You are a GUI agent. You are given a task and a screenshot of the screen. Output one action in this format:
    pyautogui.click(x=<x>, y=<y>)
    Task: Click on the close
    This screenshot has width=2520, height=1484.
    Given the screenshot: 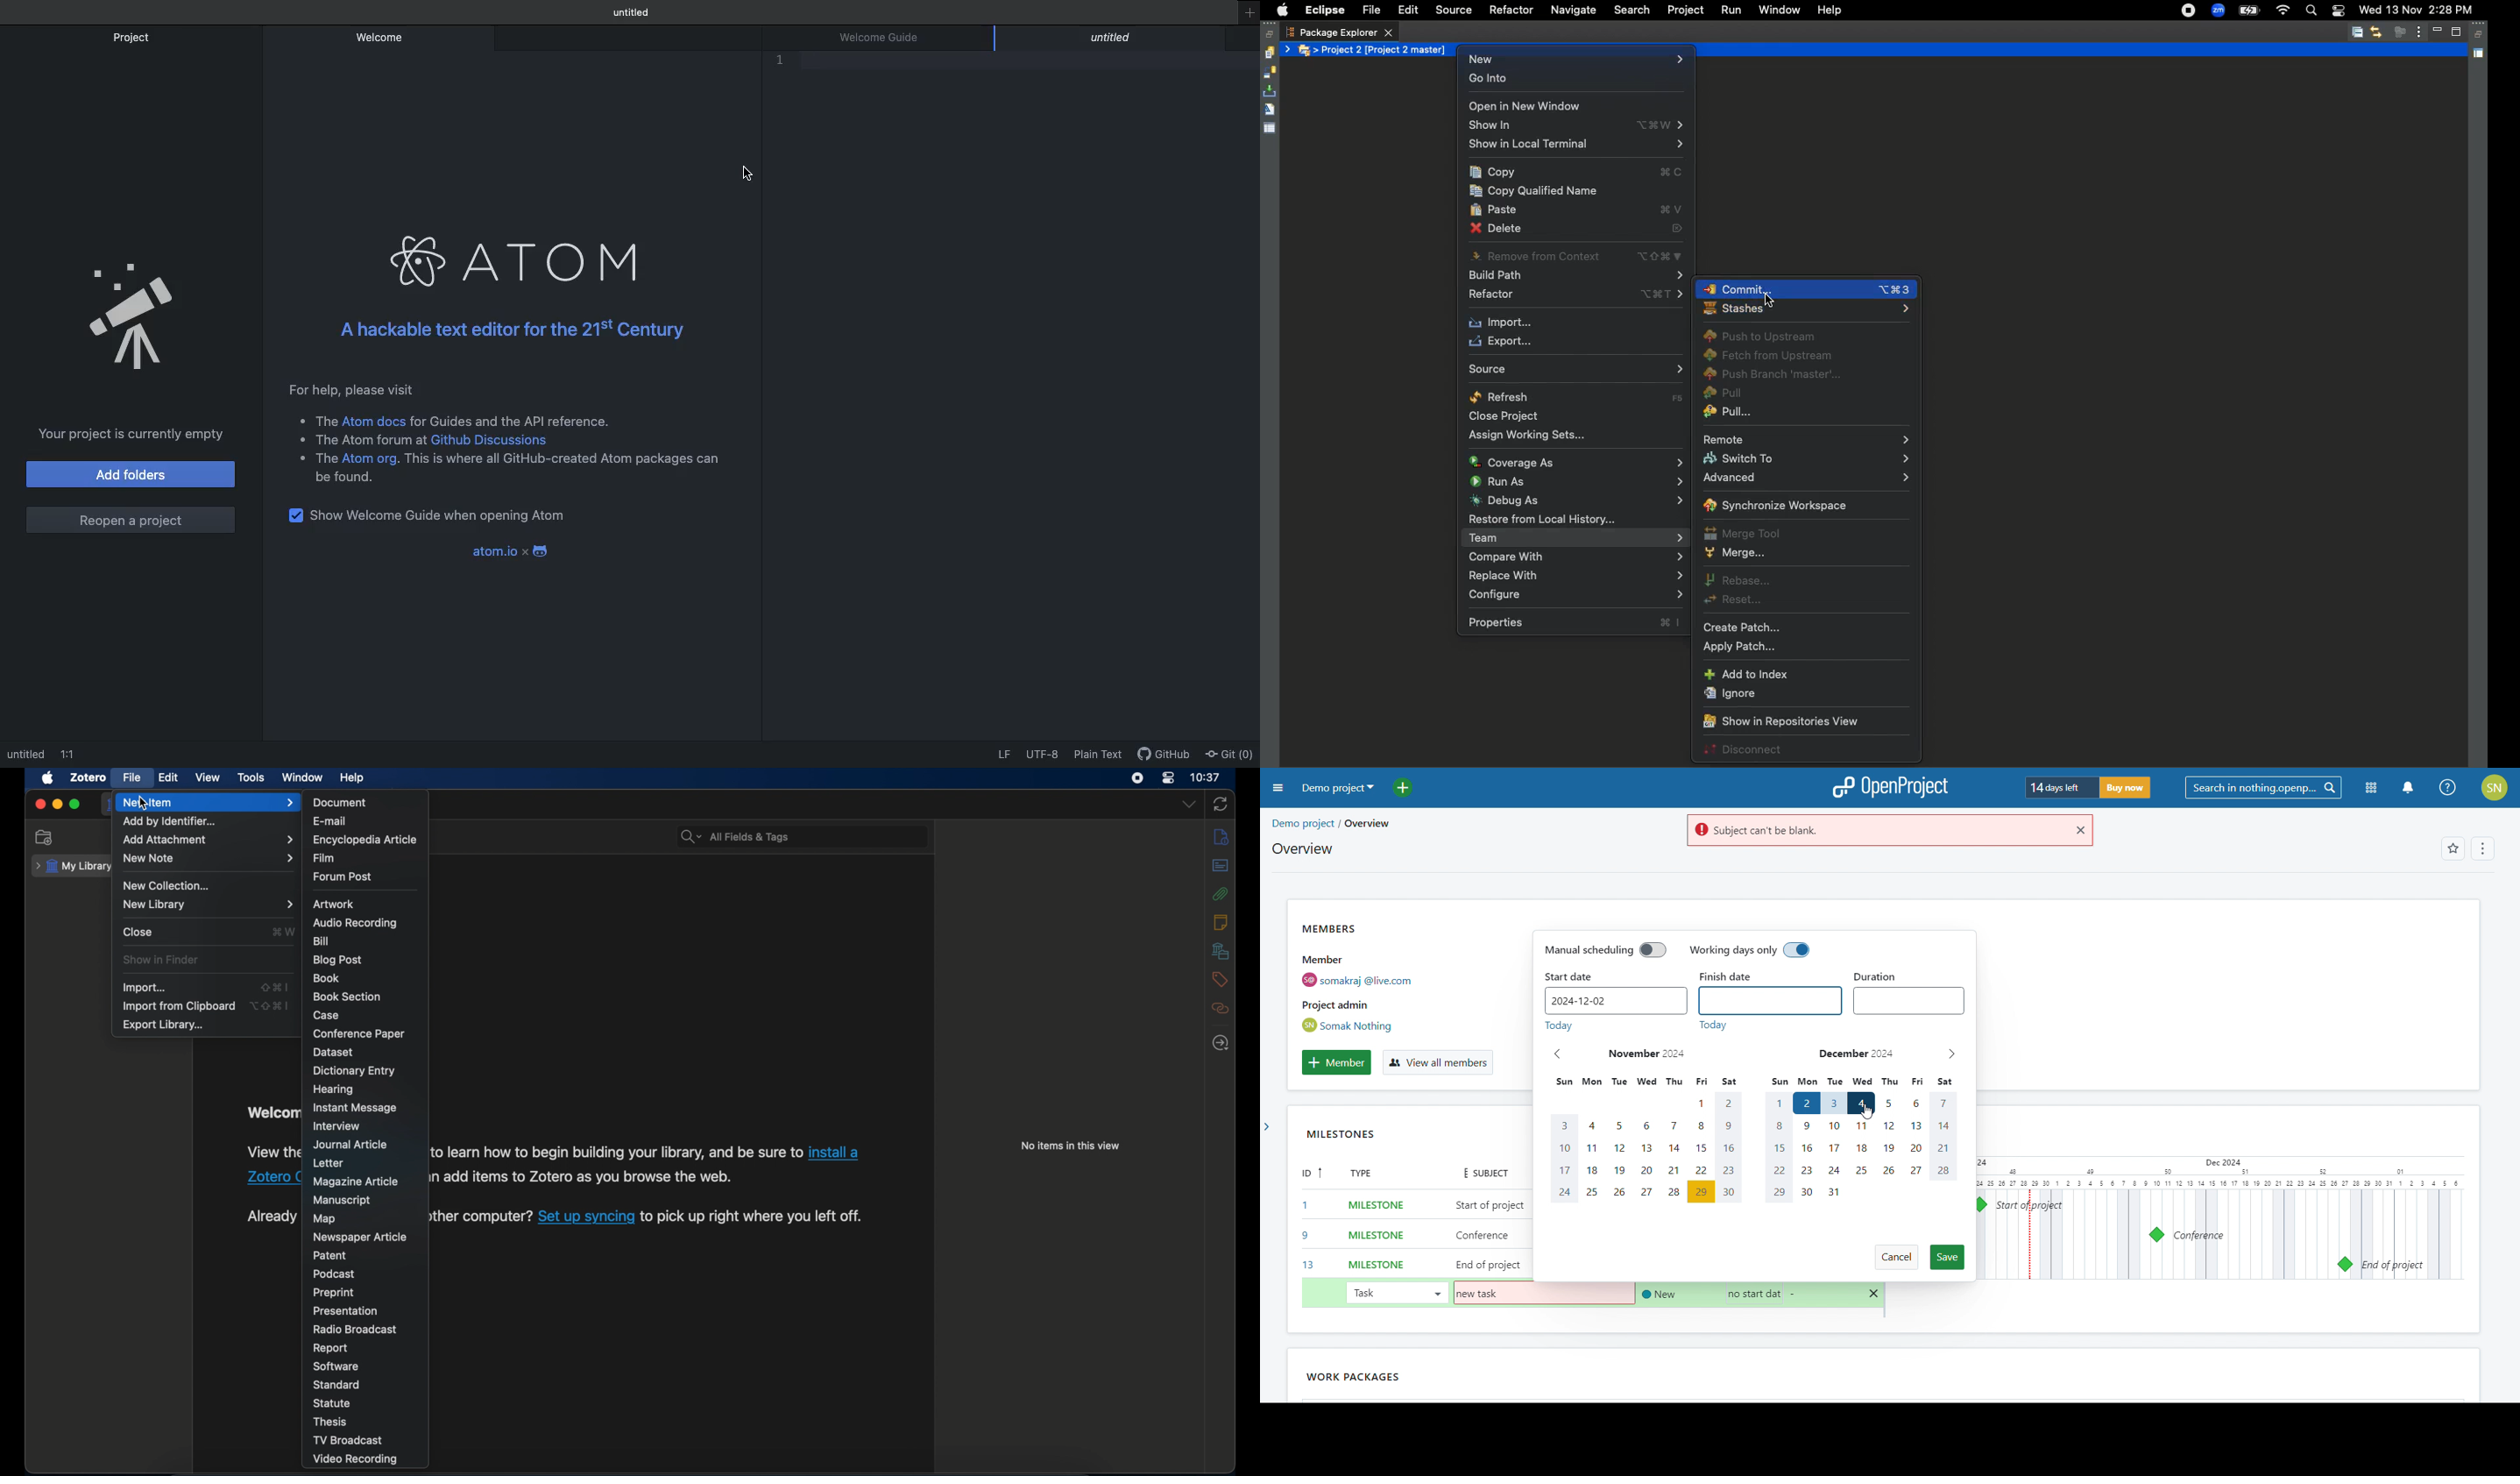 What is the action you would take?
    pyautogui.click(x=138, y=931)
    